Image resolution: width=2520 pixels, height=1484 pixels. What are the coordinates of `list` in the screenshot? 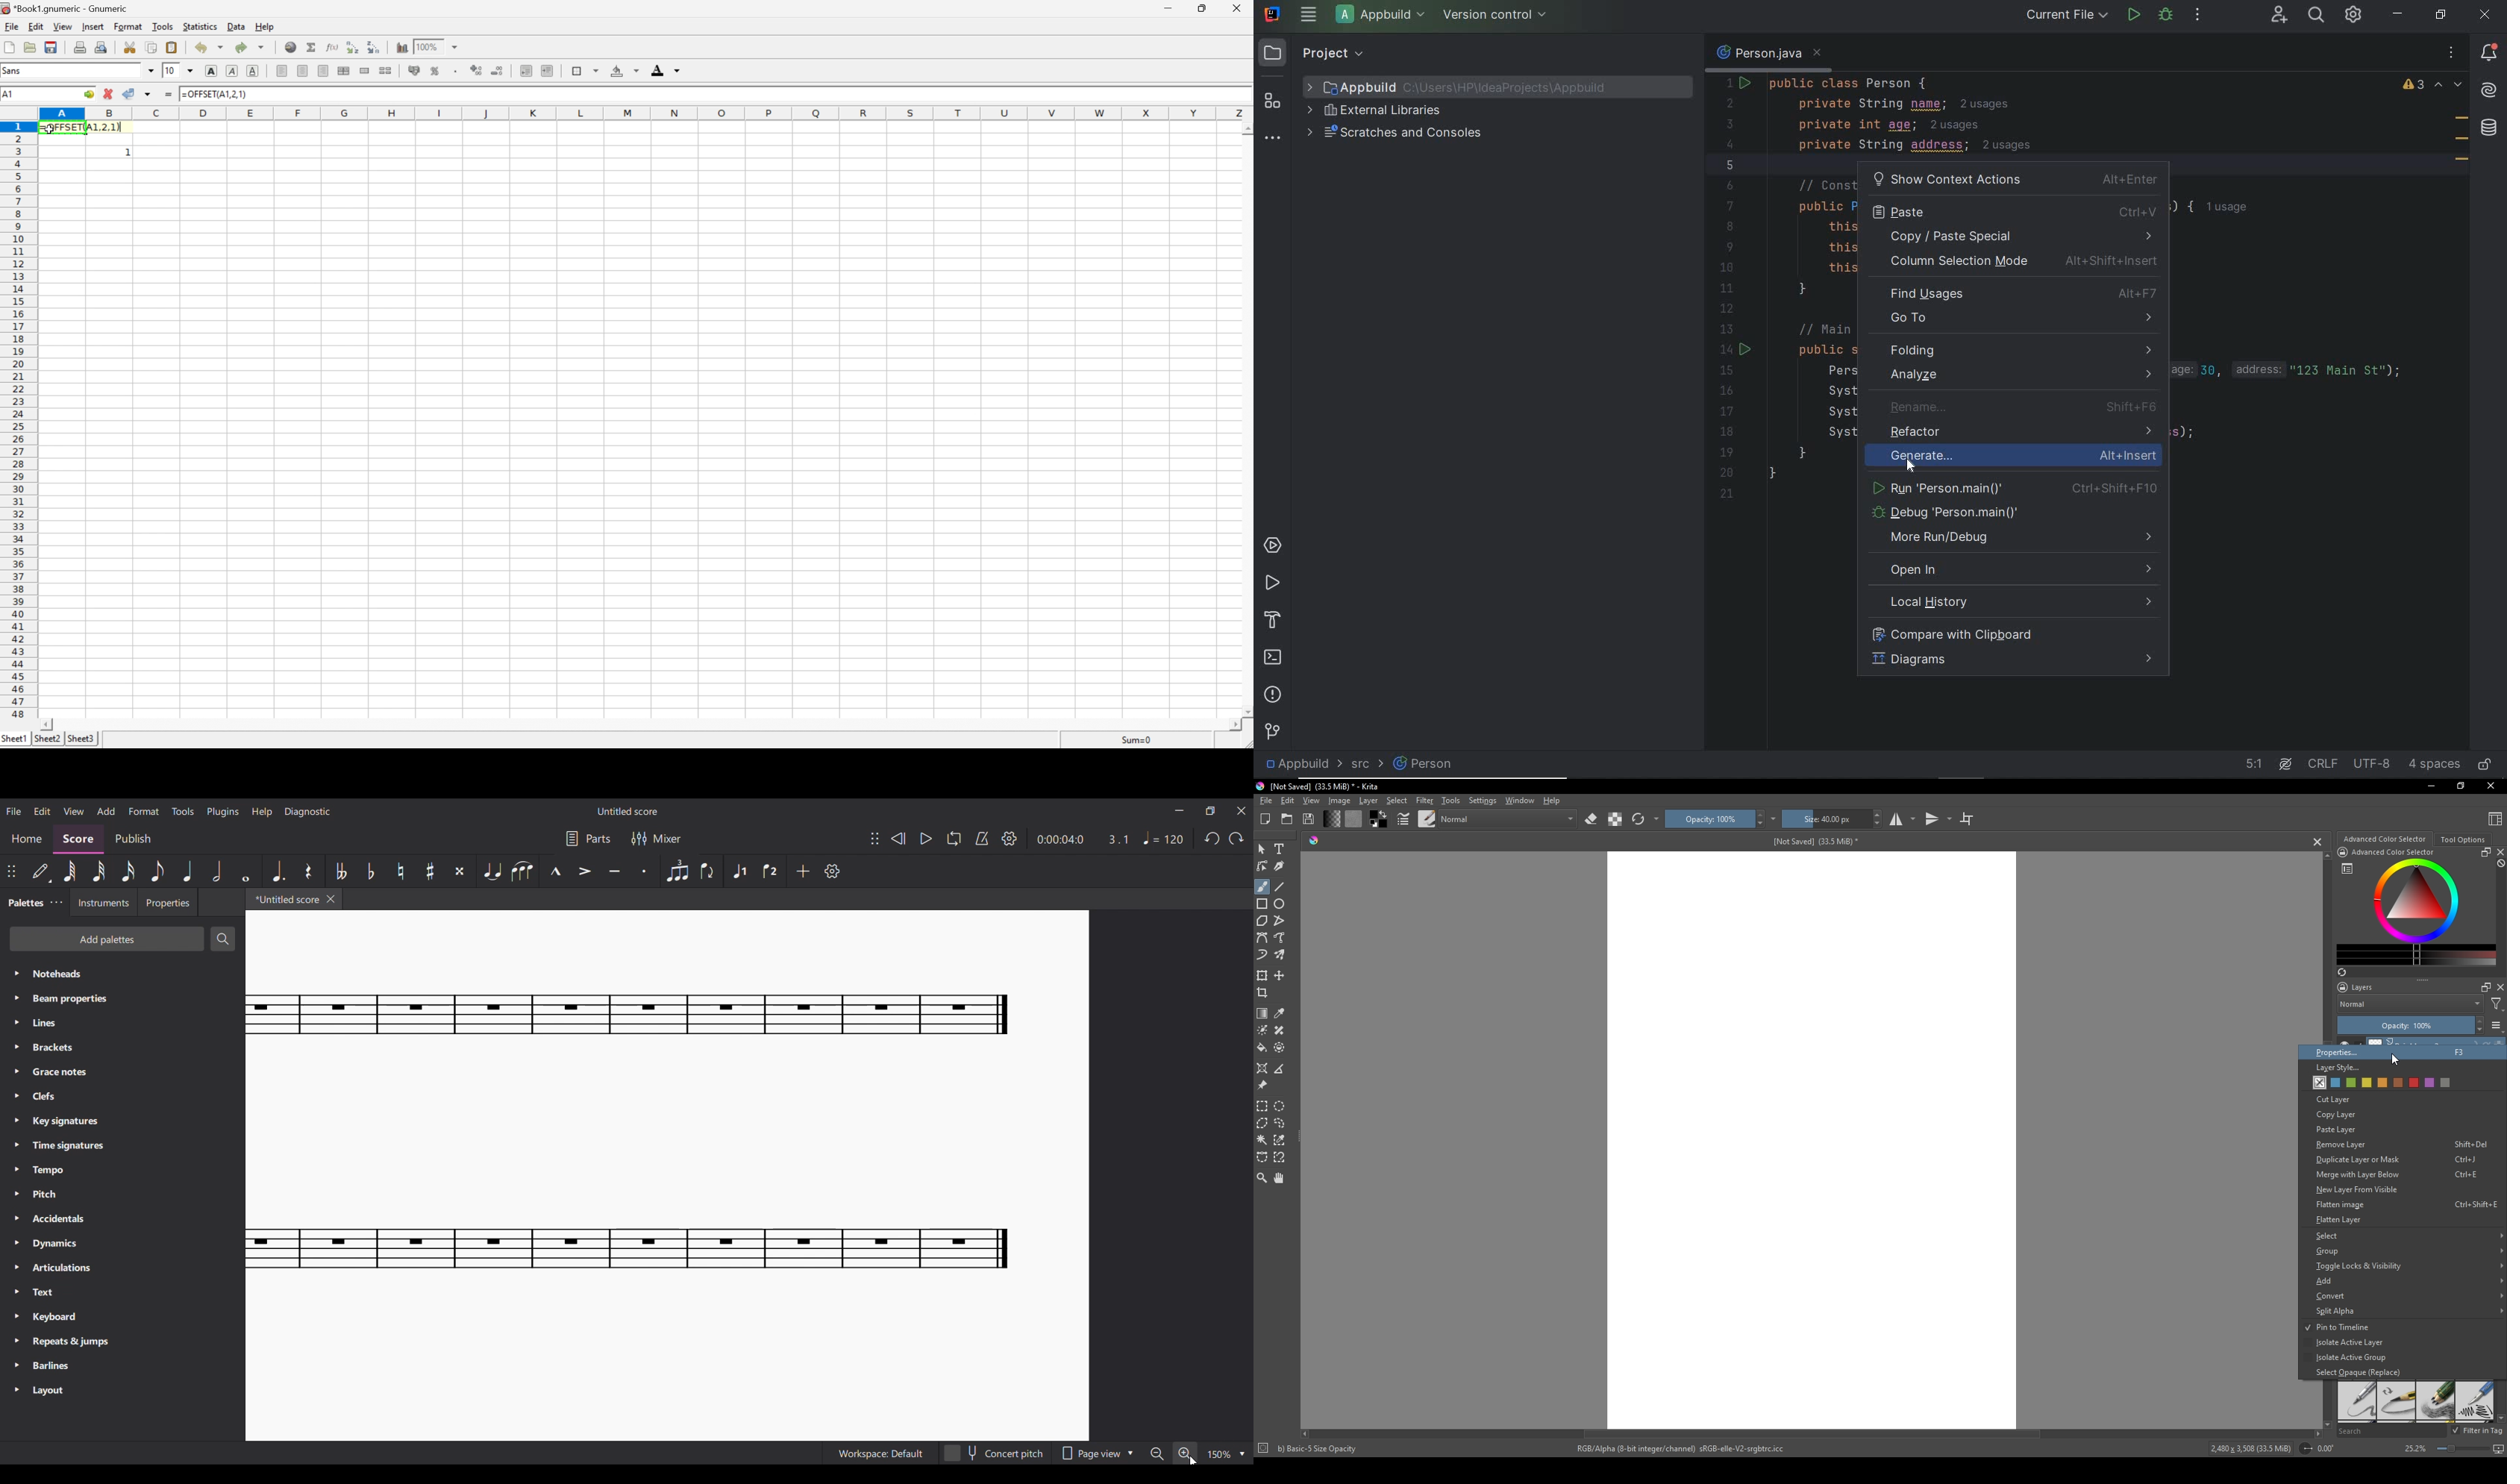 It's located at (2347, 868).